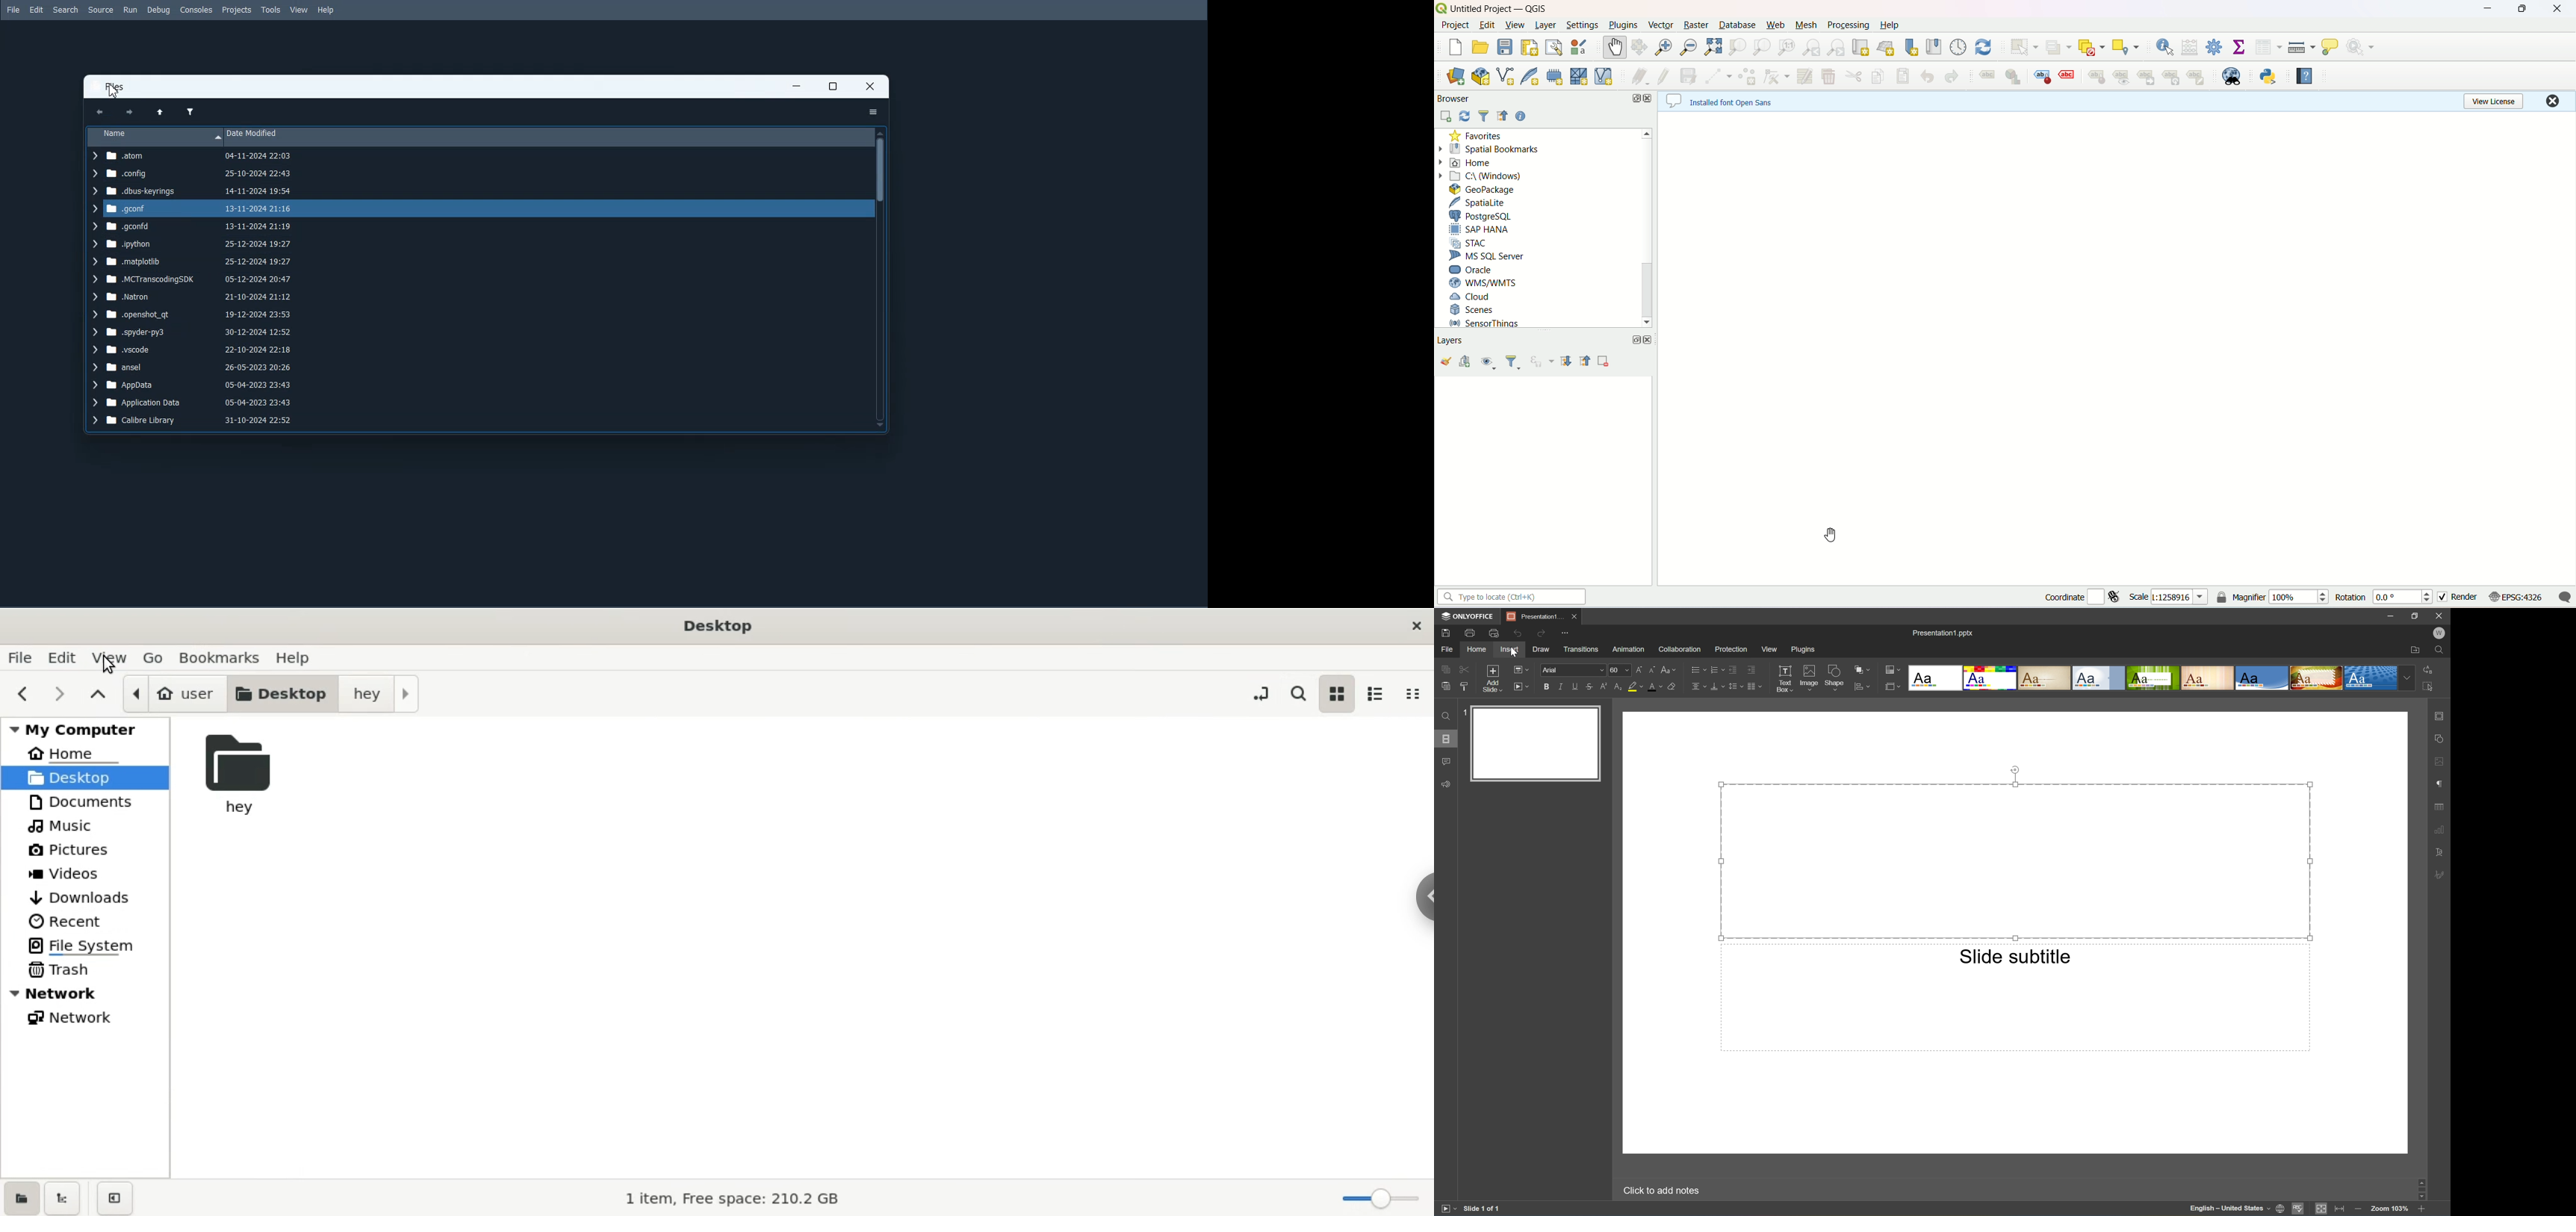  Describe the element at coordinates (1466, 165) in the screenshot. I see `home` at that location.